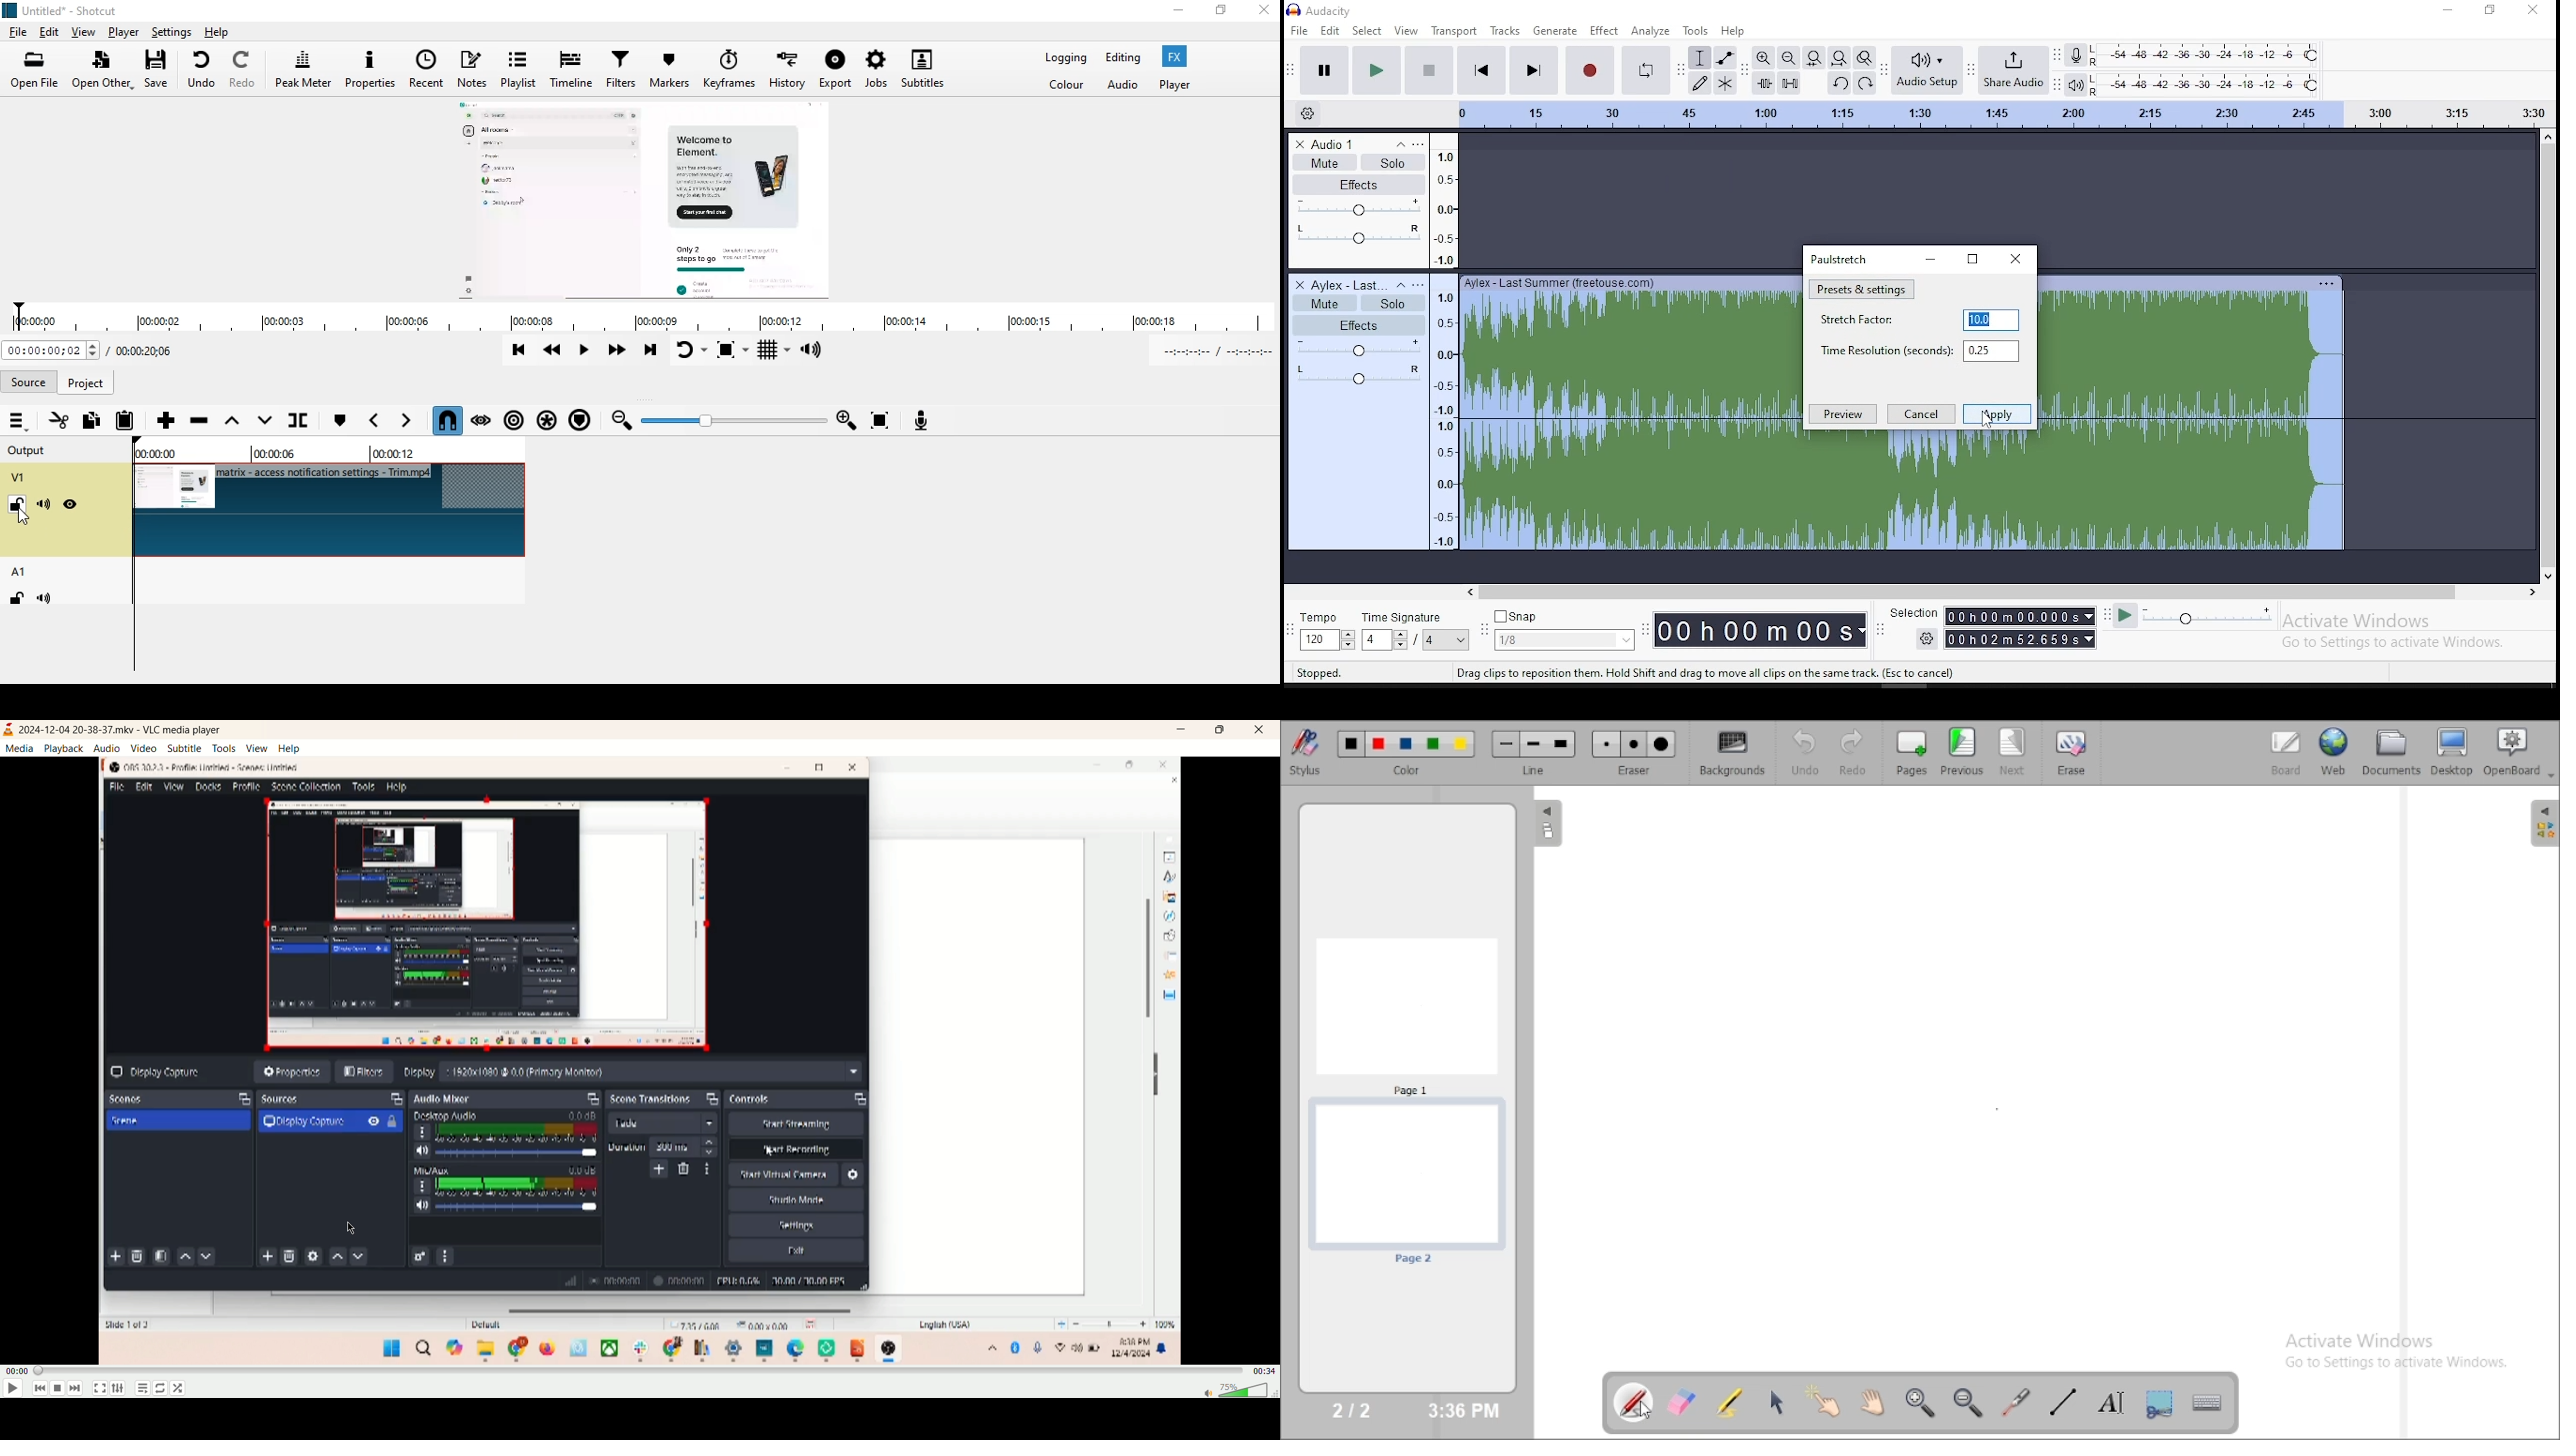  Describe the element at coordinates (1505, 30) in the screenshot. I see `tracks` at that location.